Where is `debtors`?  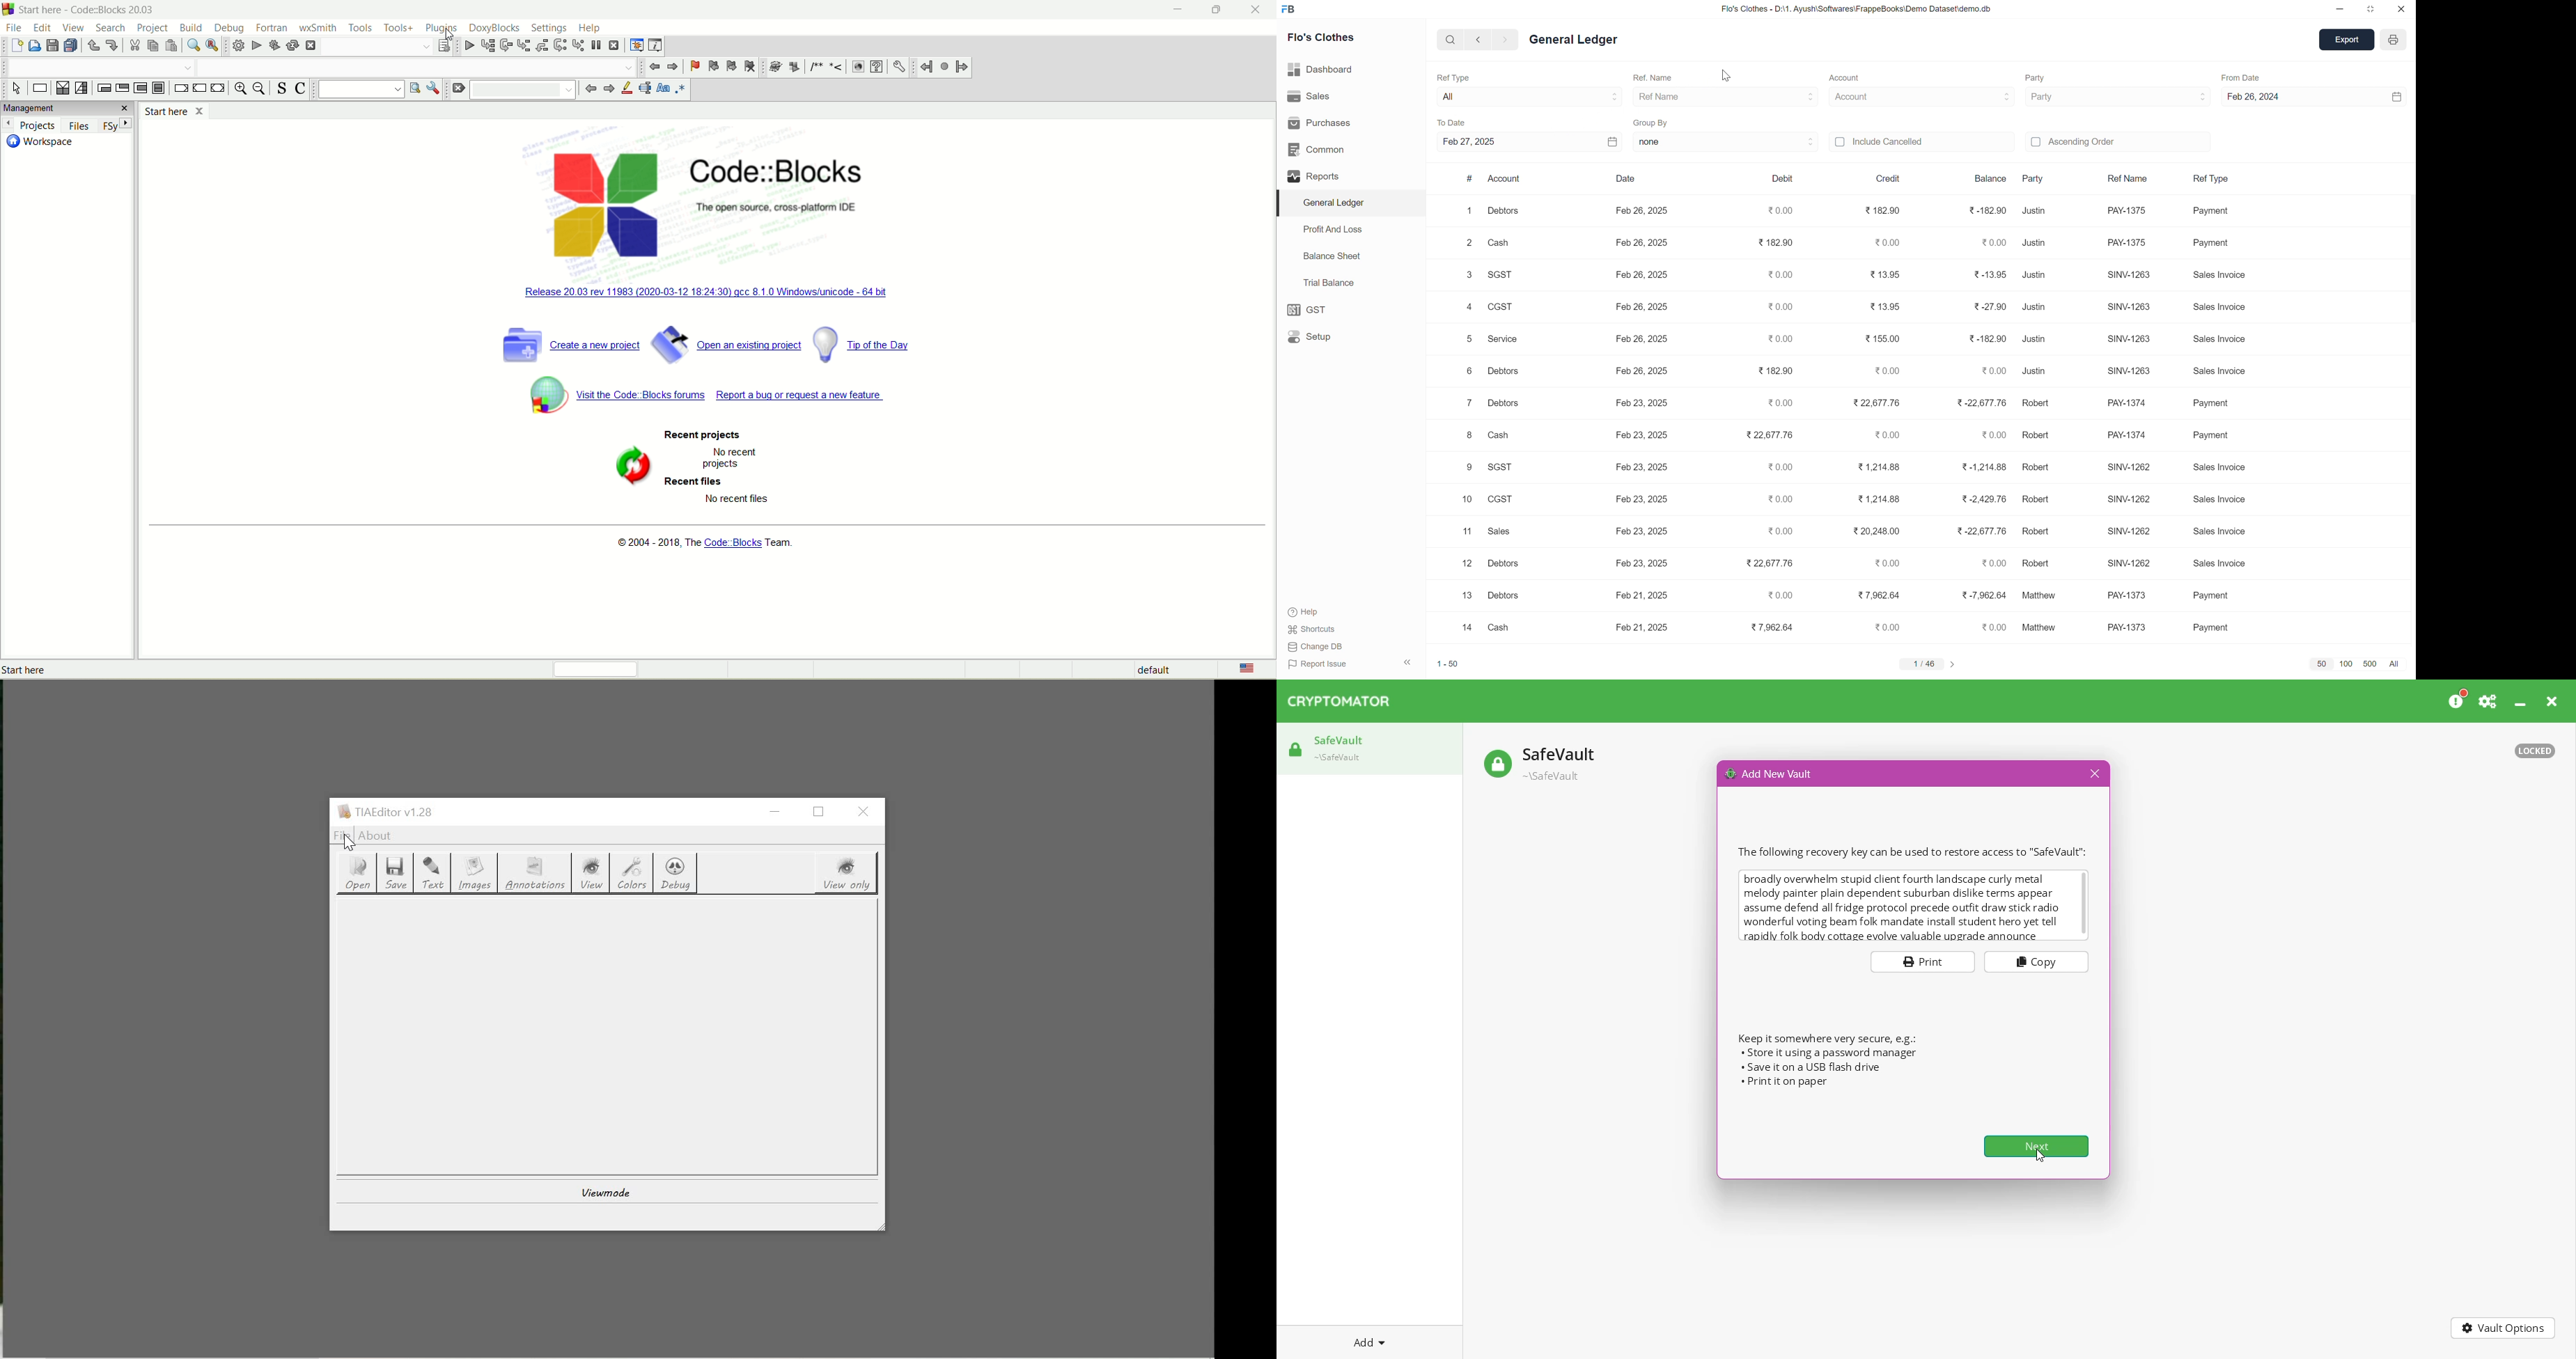 debtors is located at coordinates (1507, 211).